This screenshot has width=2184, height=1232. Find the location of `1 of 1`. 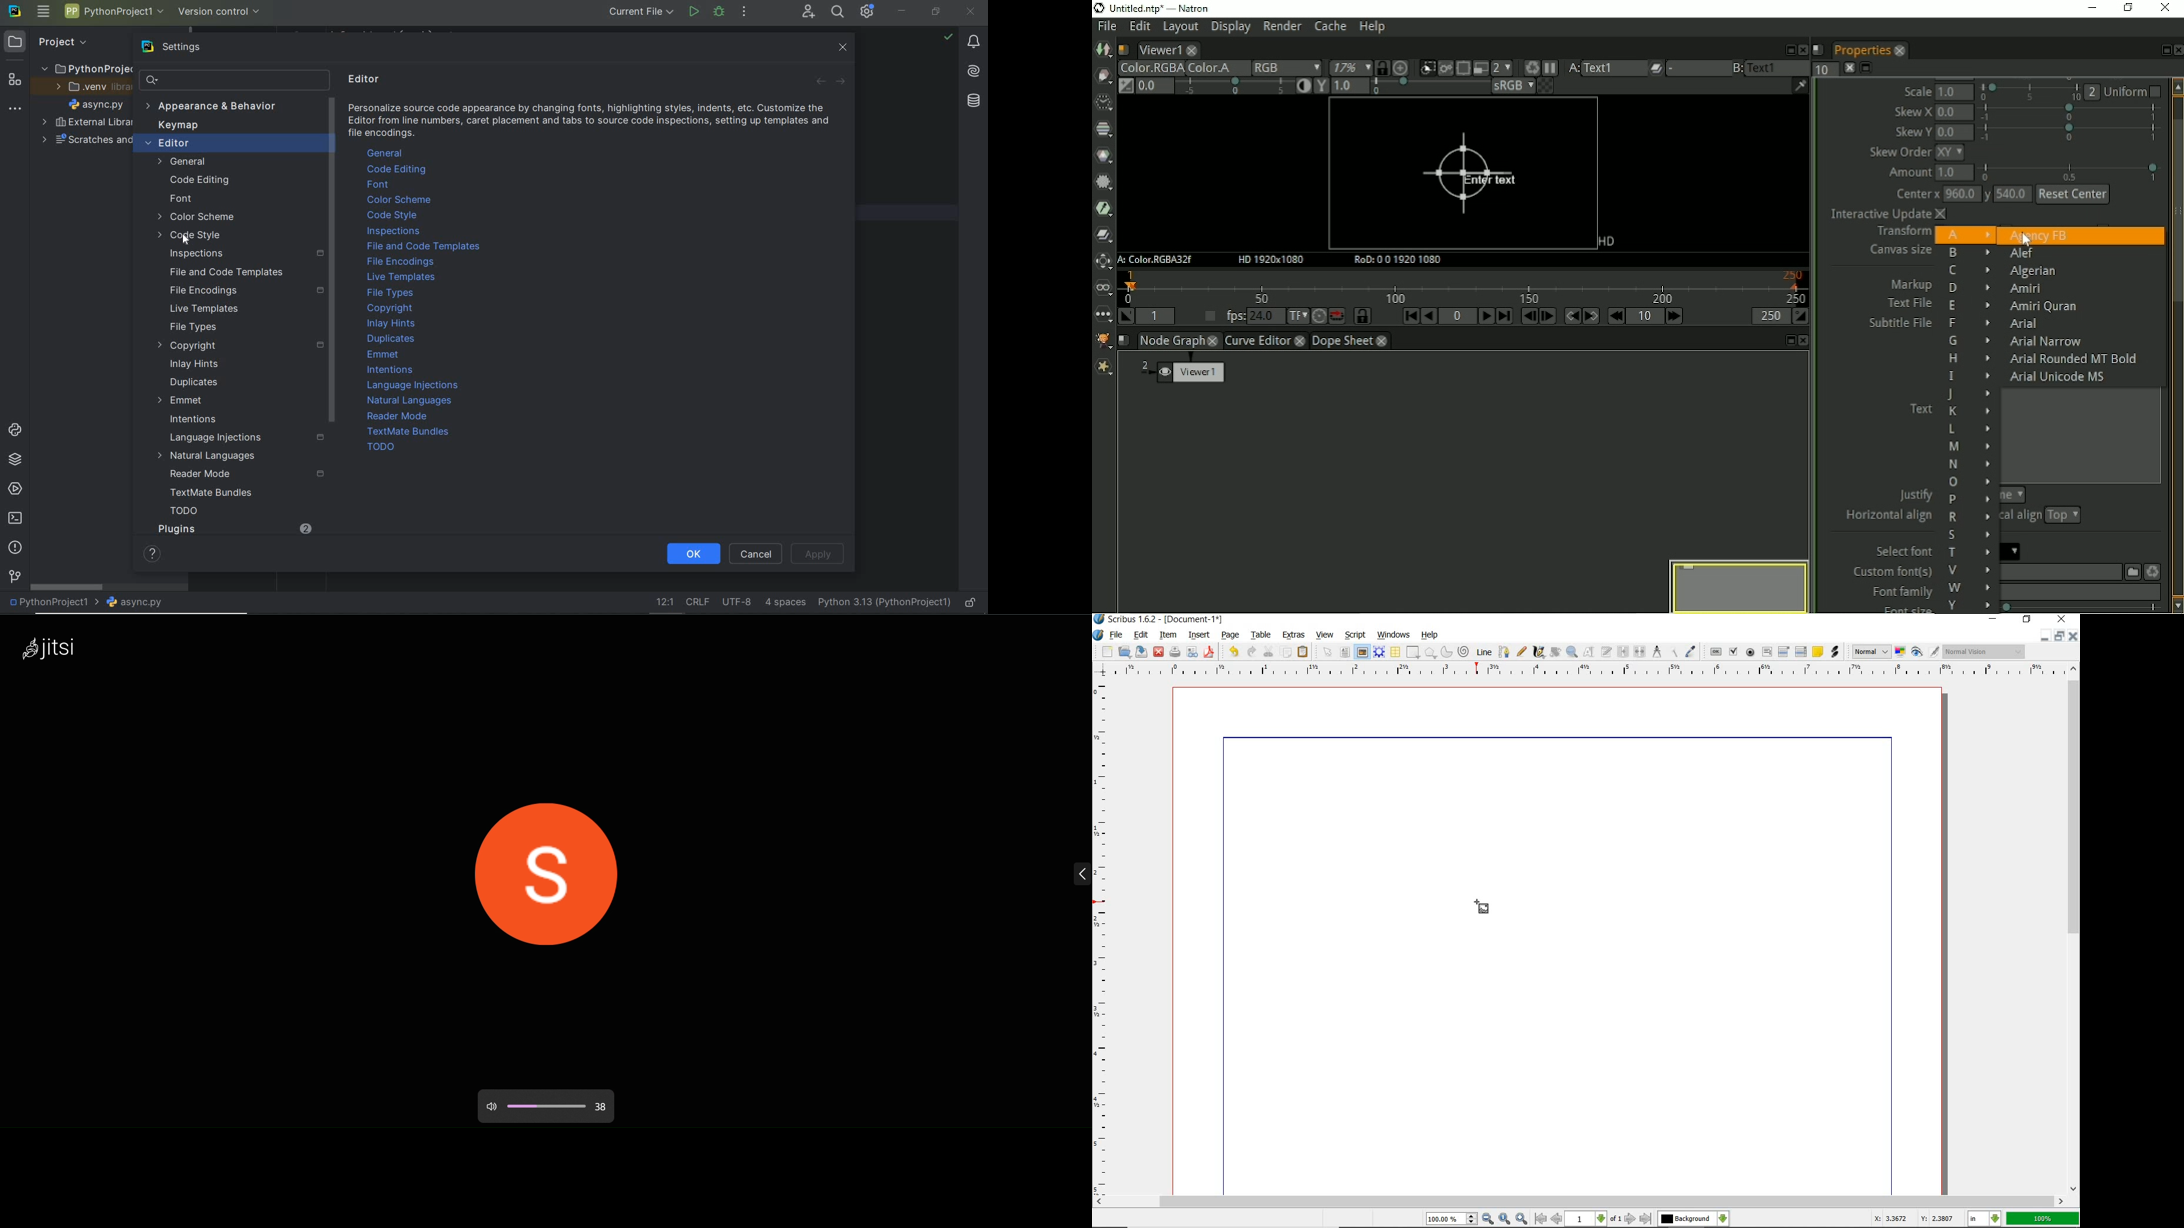

1 of 1 is located at coordinates (1595, 1220).